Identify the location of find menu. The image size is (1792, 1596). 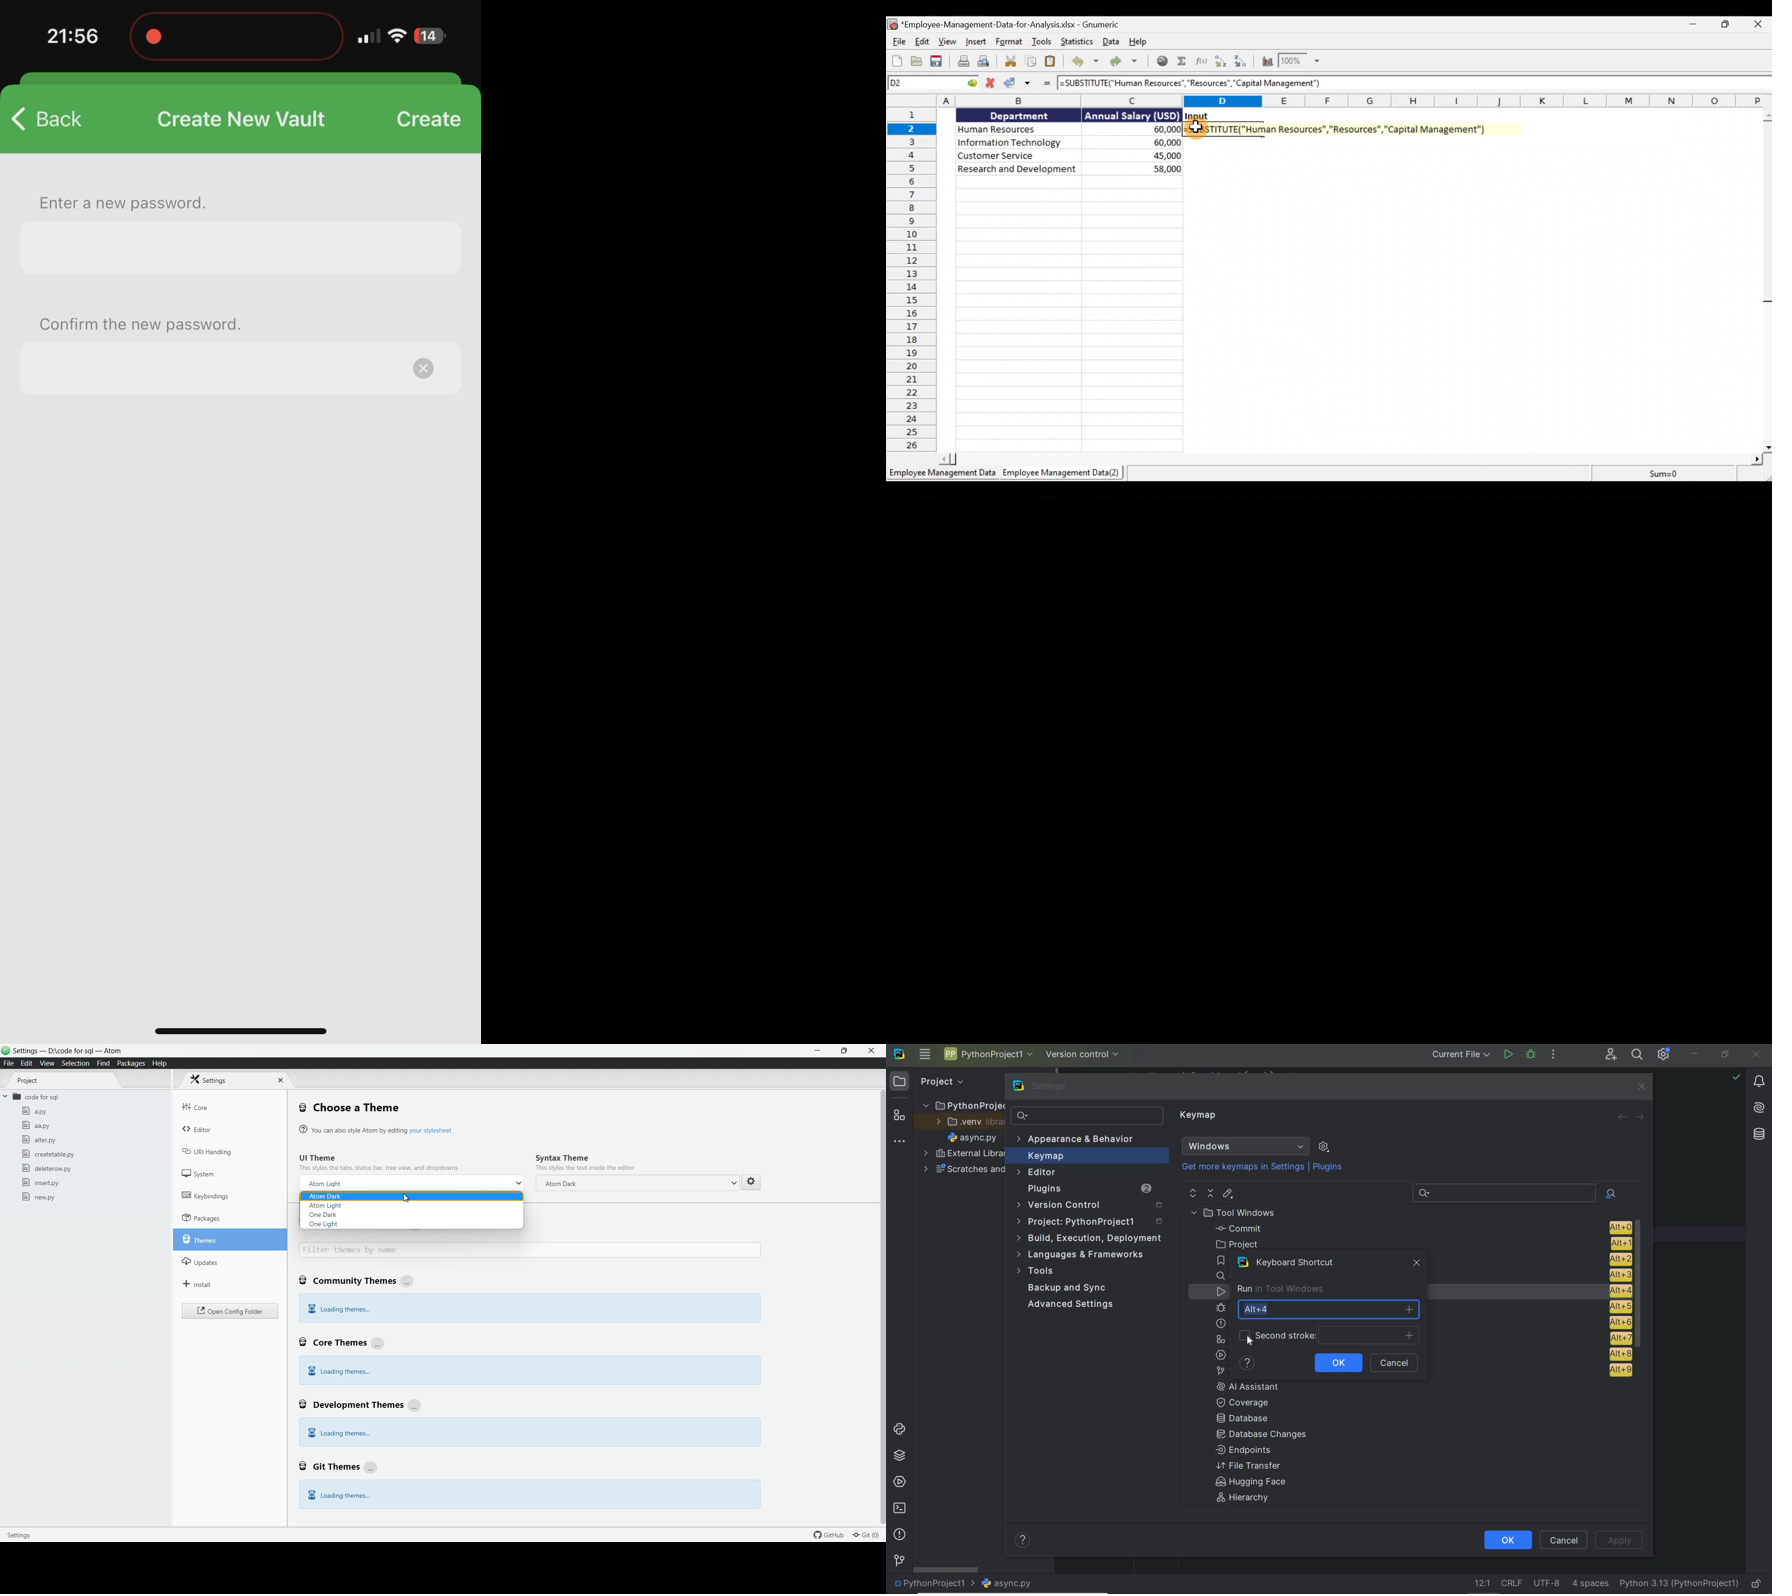
(102, 1063).